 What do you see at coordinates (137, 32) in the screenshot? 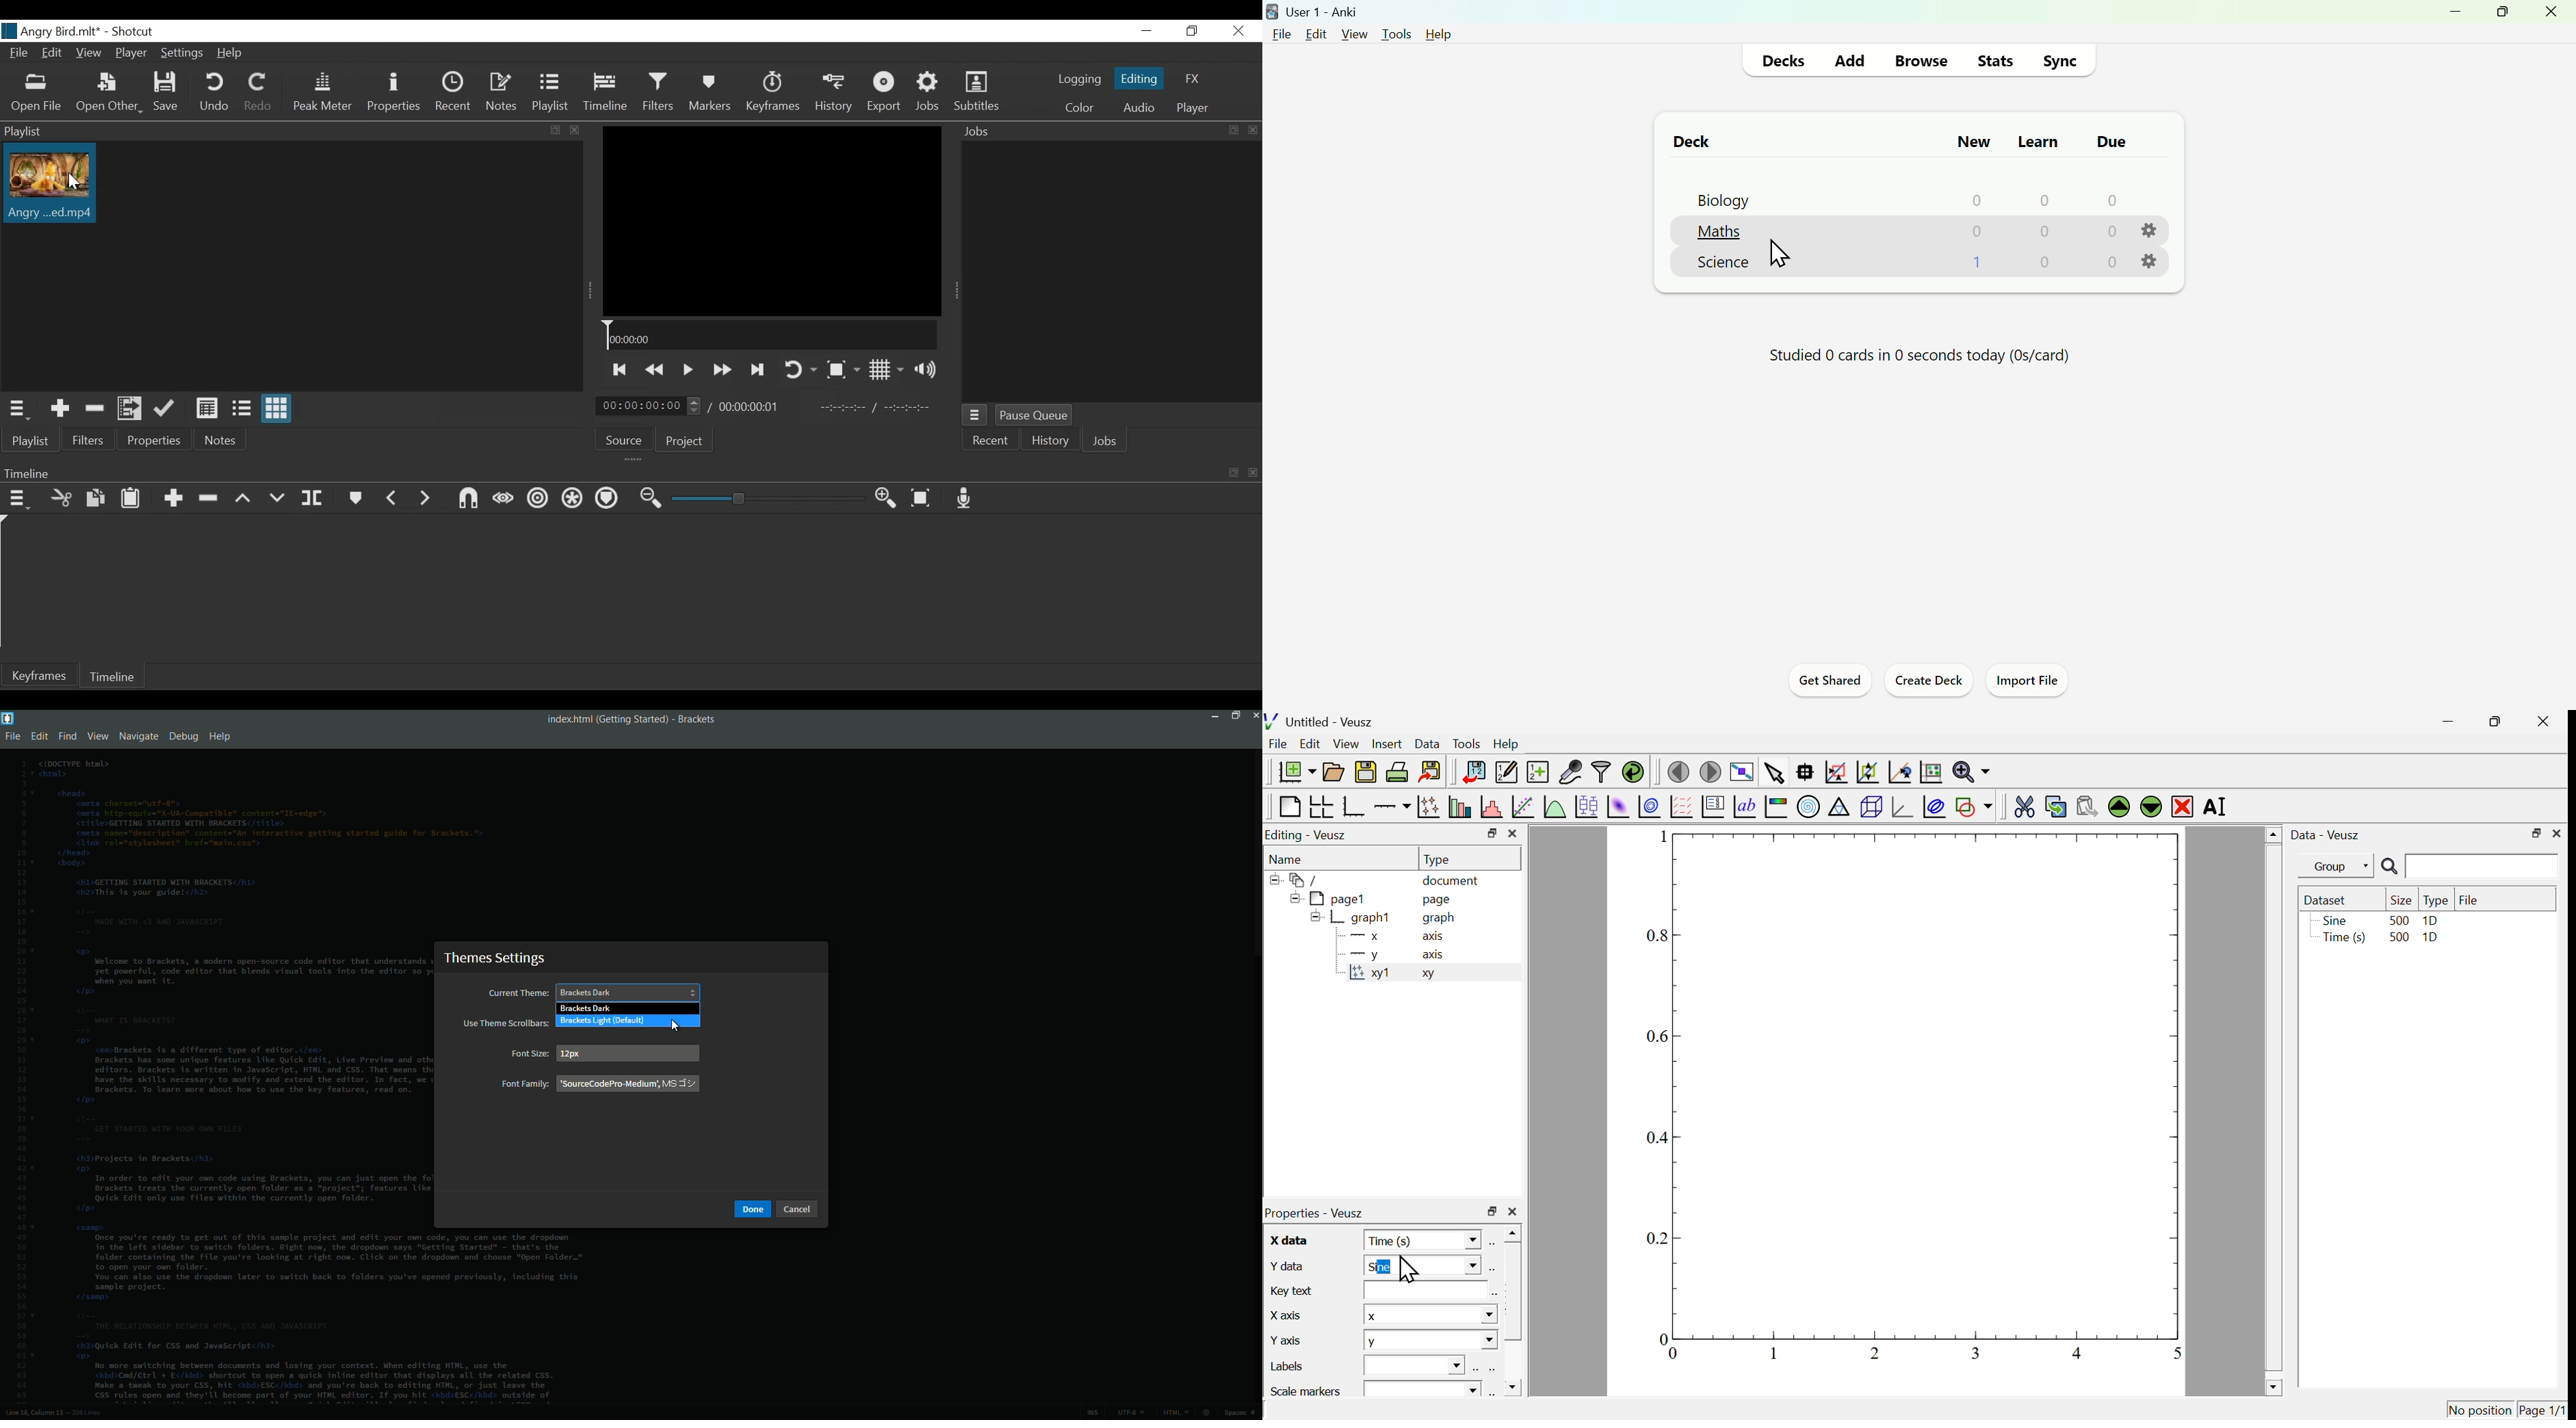
I see `Shotcut` at bounding box center [137, 32].